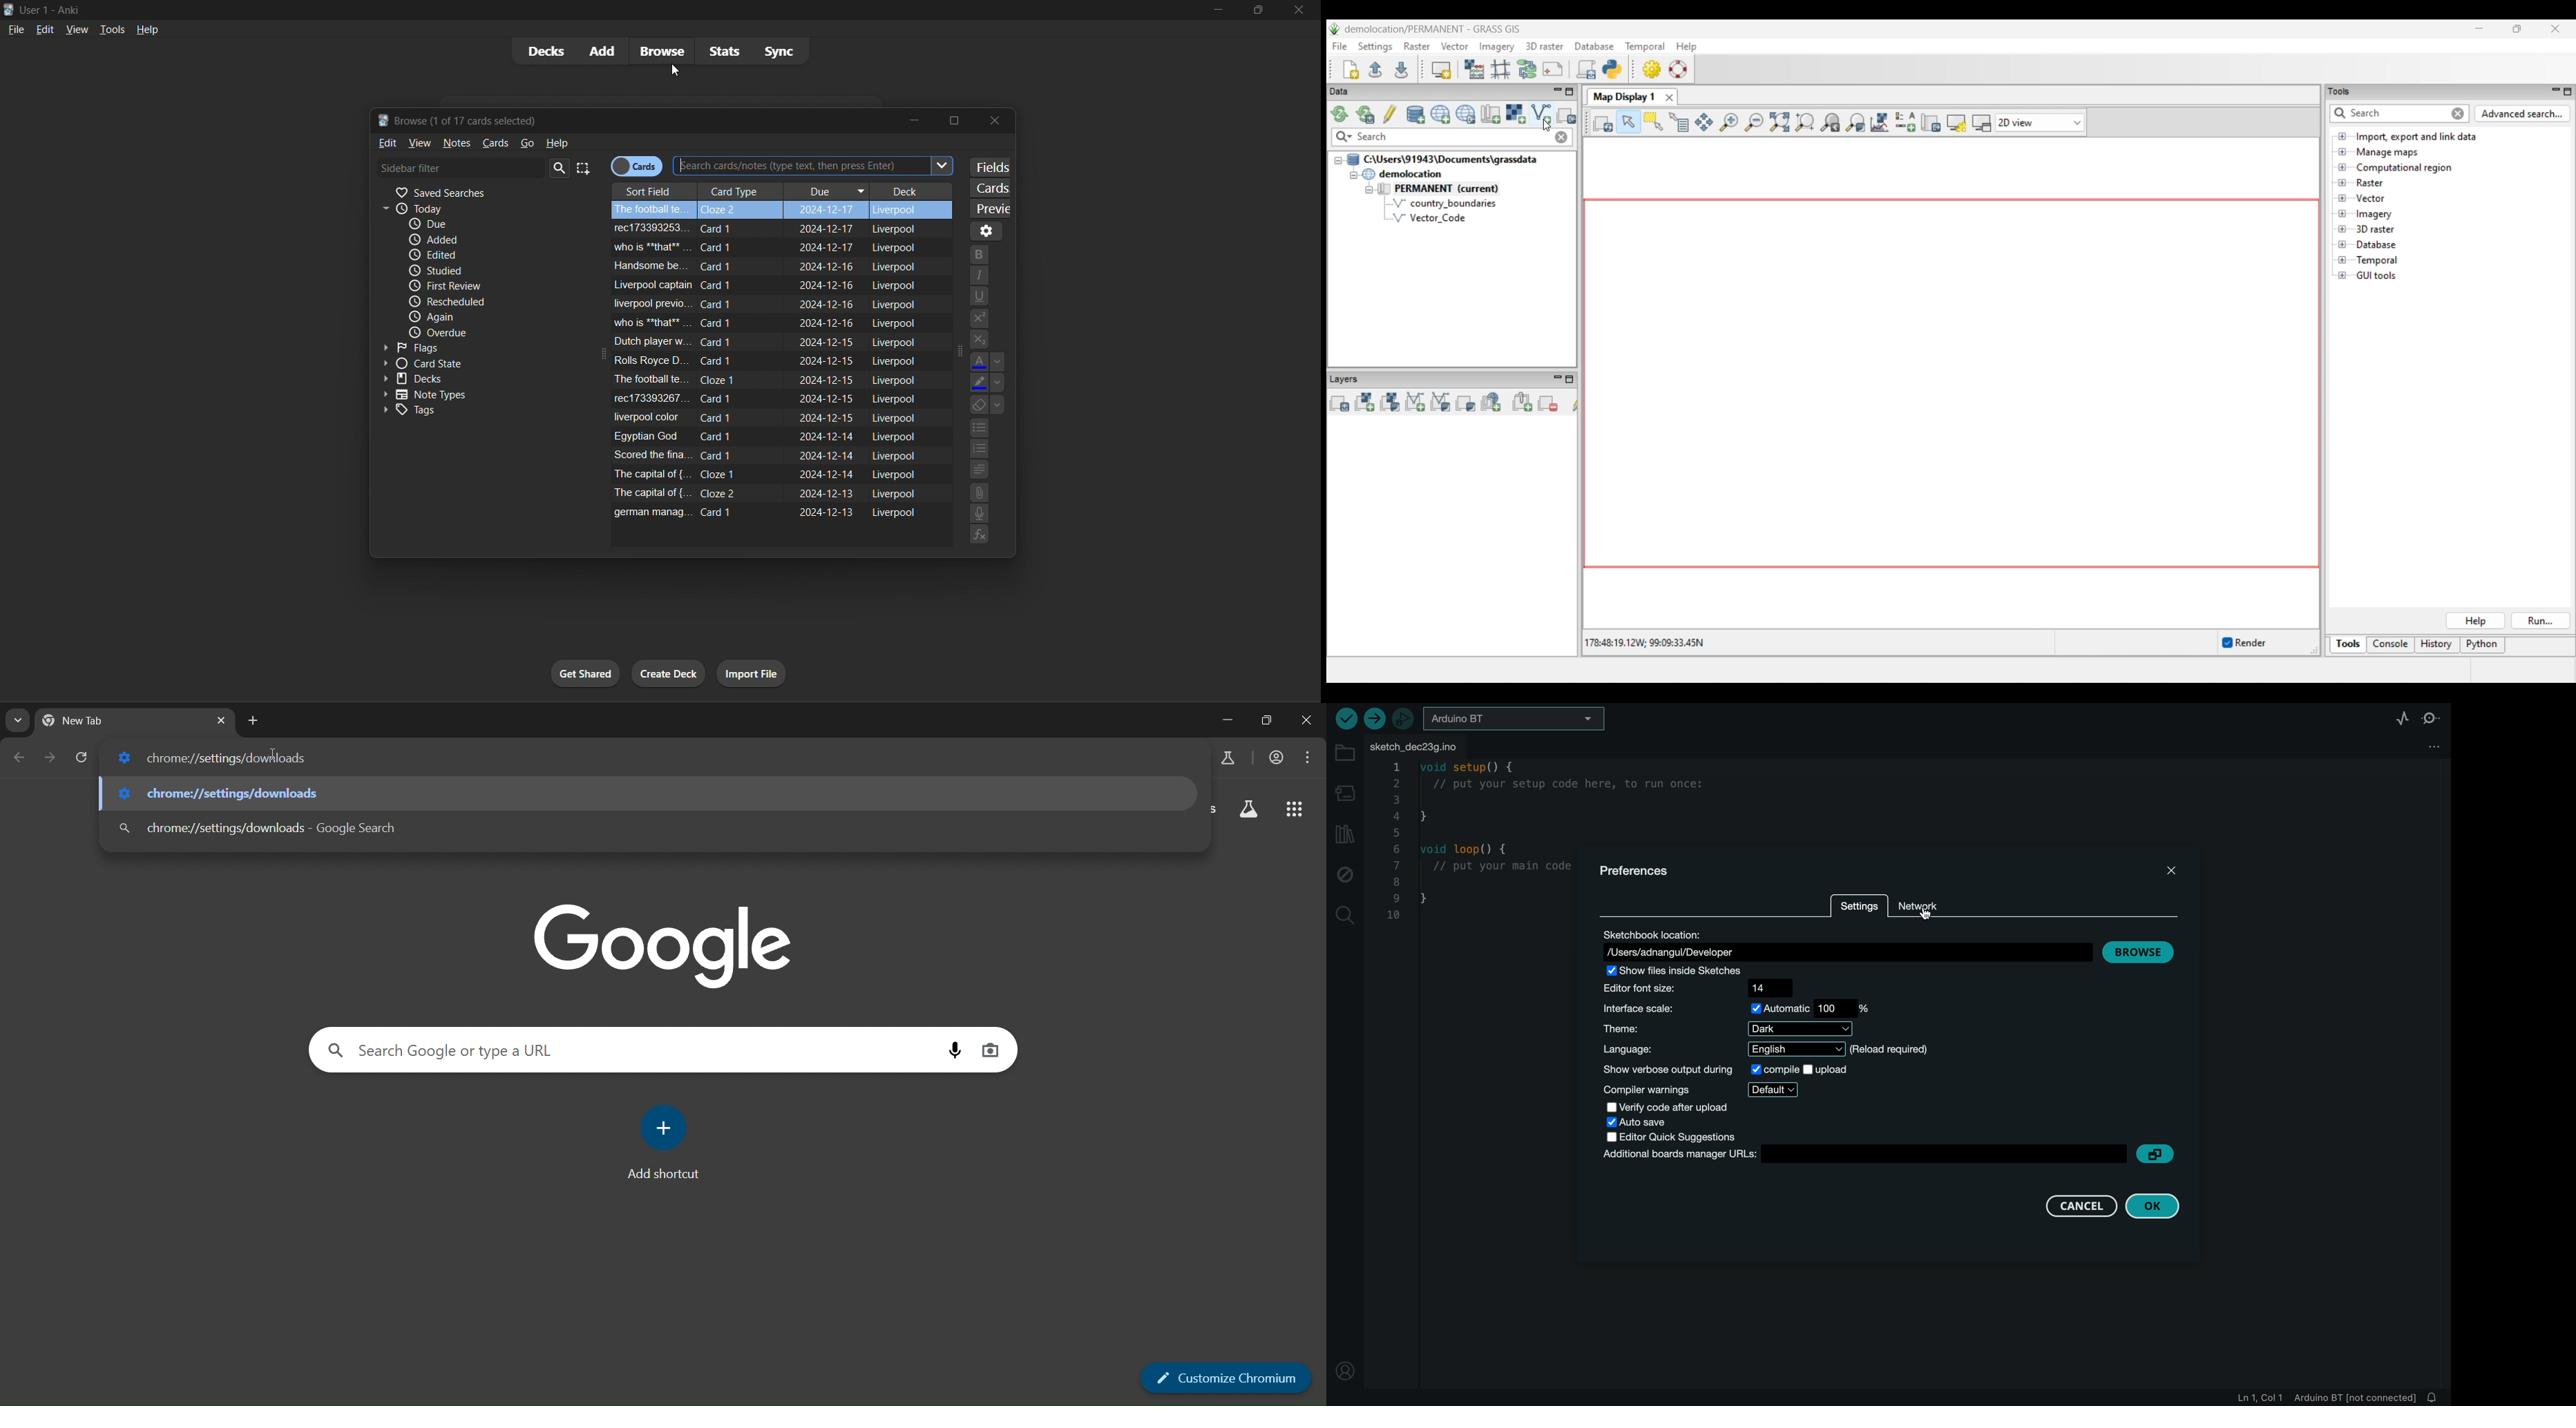  What do you see at coordinates (1263, 721) in the screenshot?
I see `restore down` at bounding box center [1263, 721].